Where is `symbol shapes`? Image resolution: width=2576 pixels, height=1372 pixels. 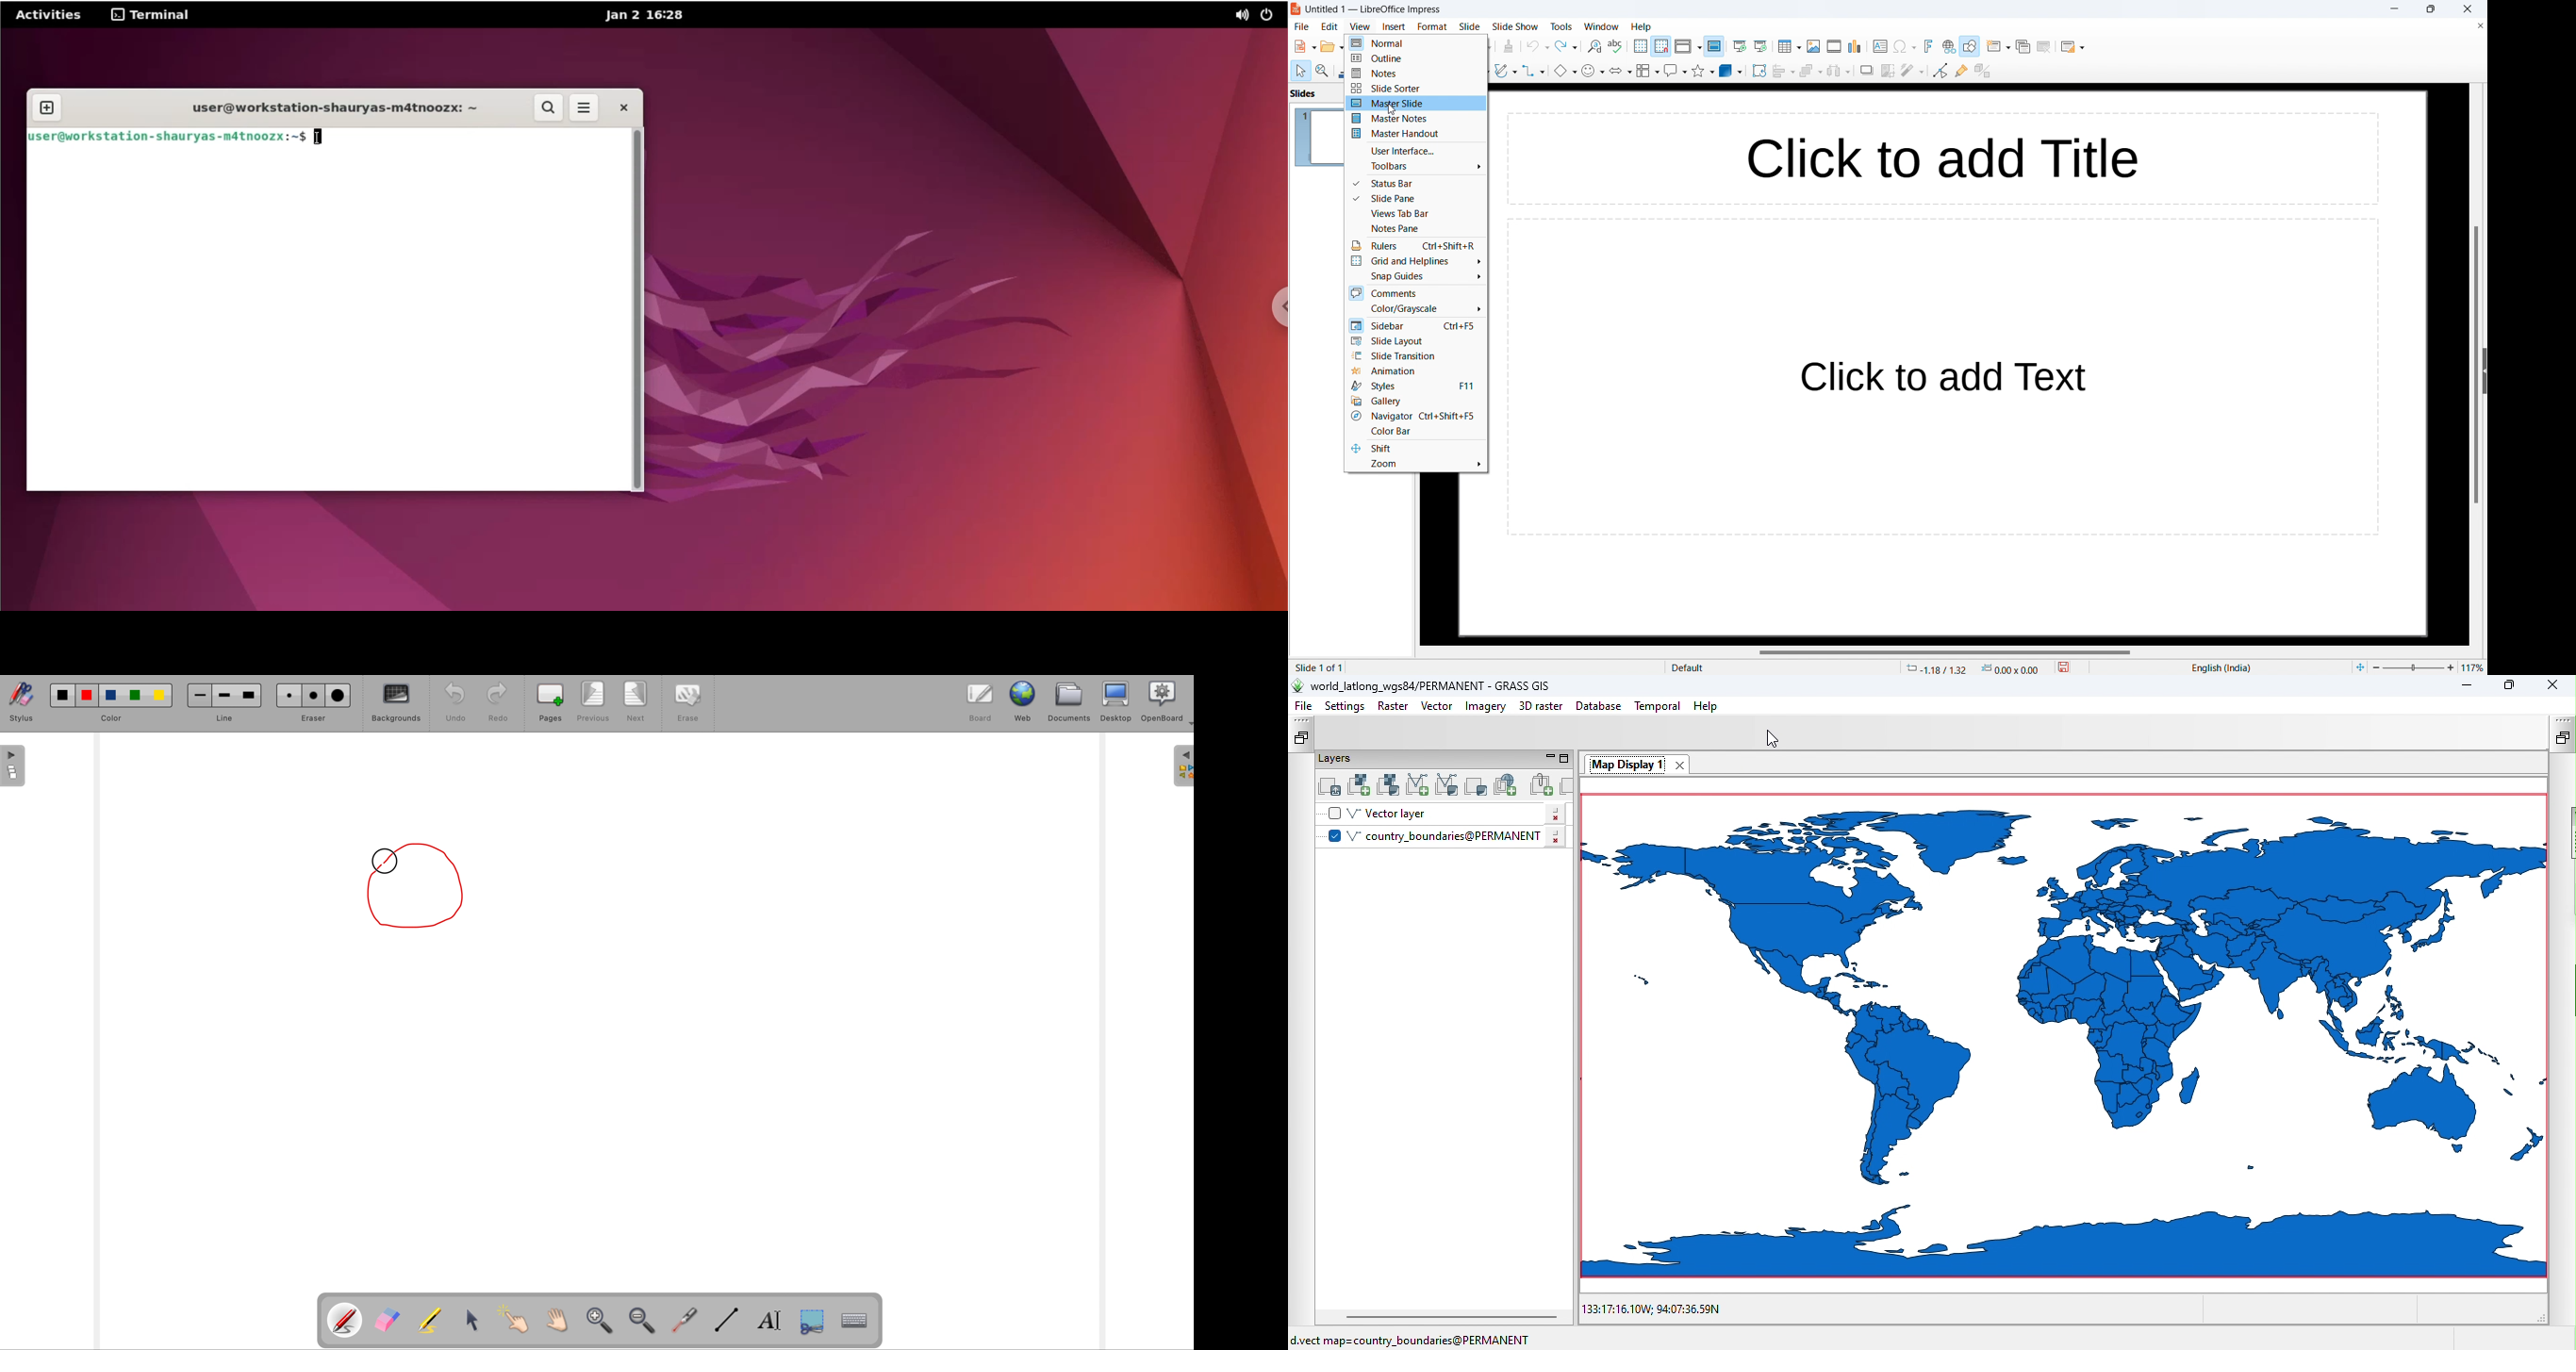
symbol shapes is located at coordinates (1593, 71).